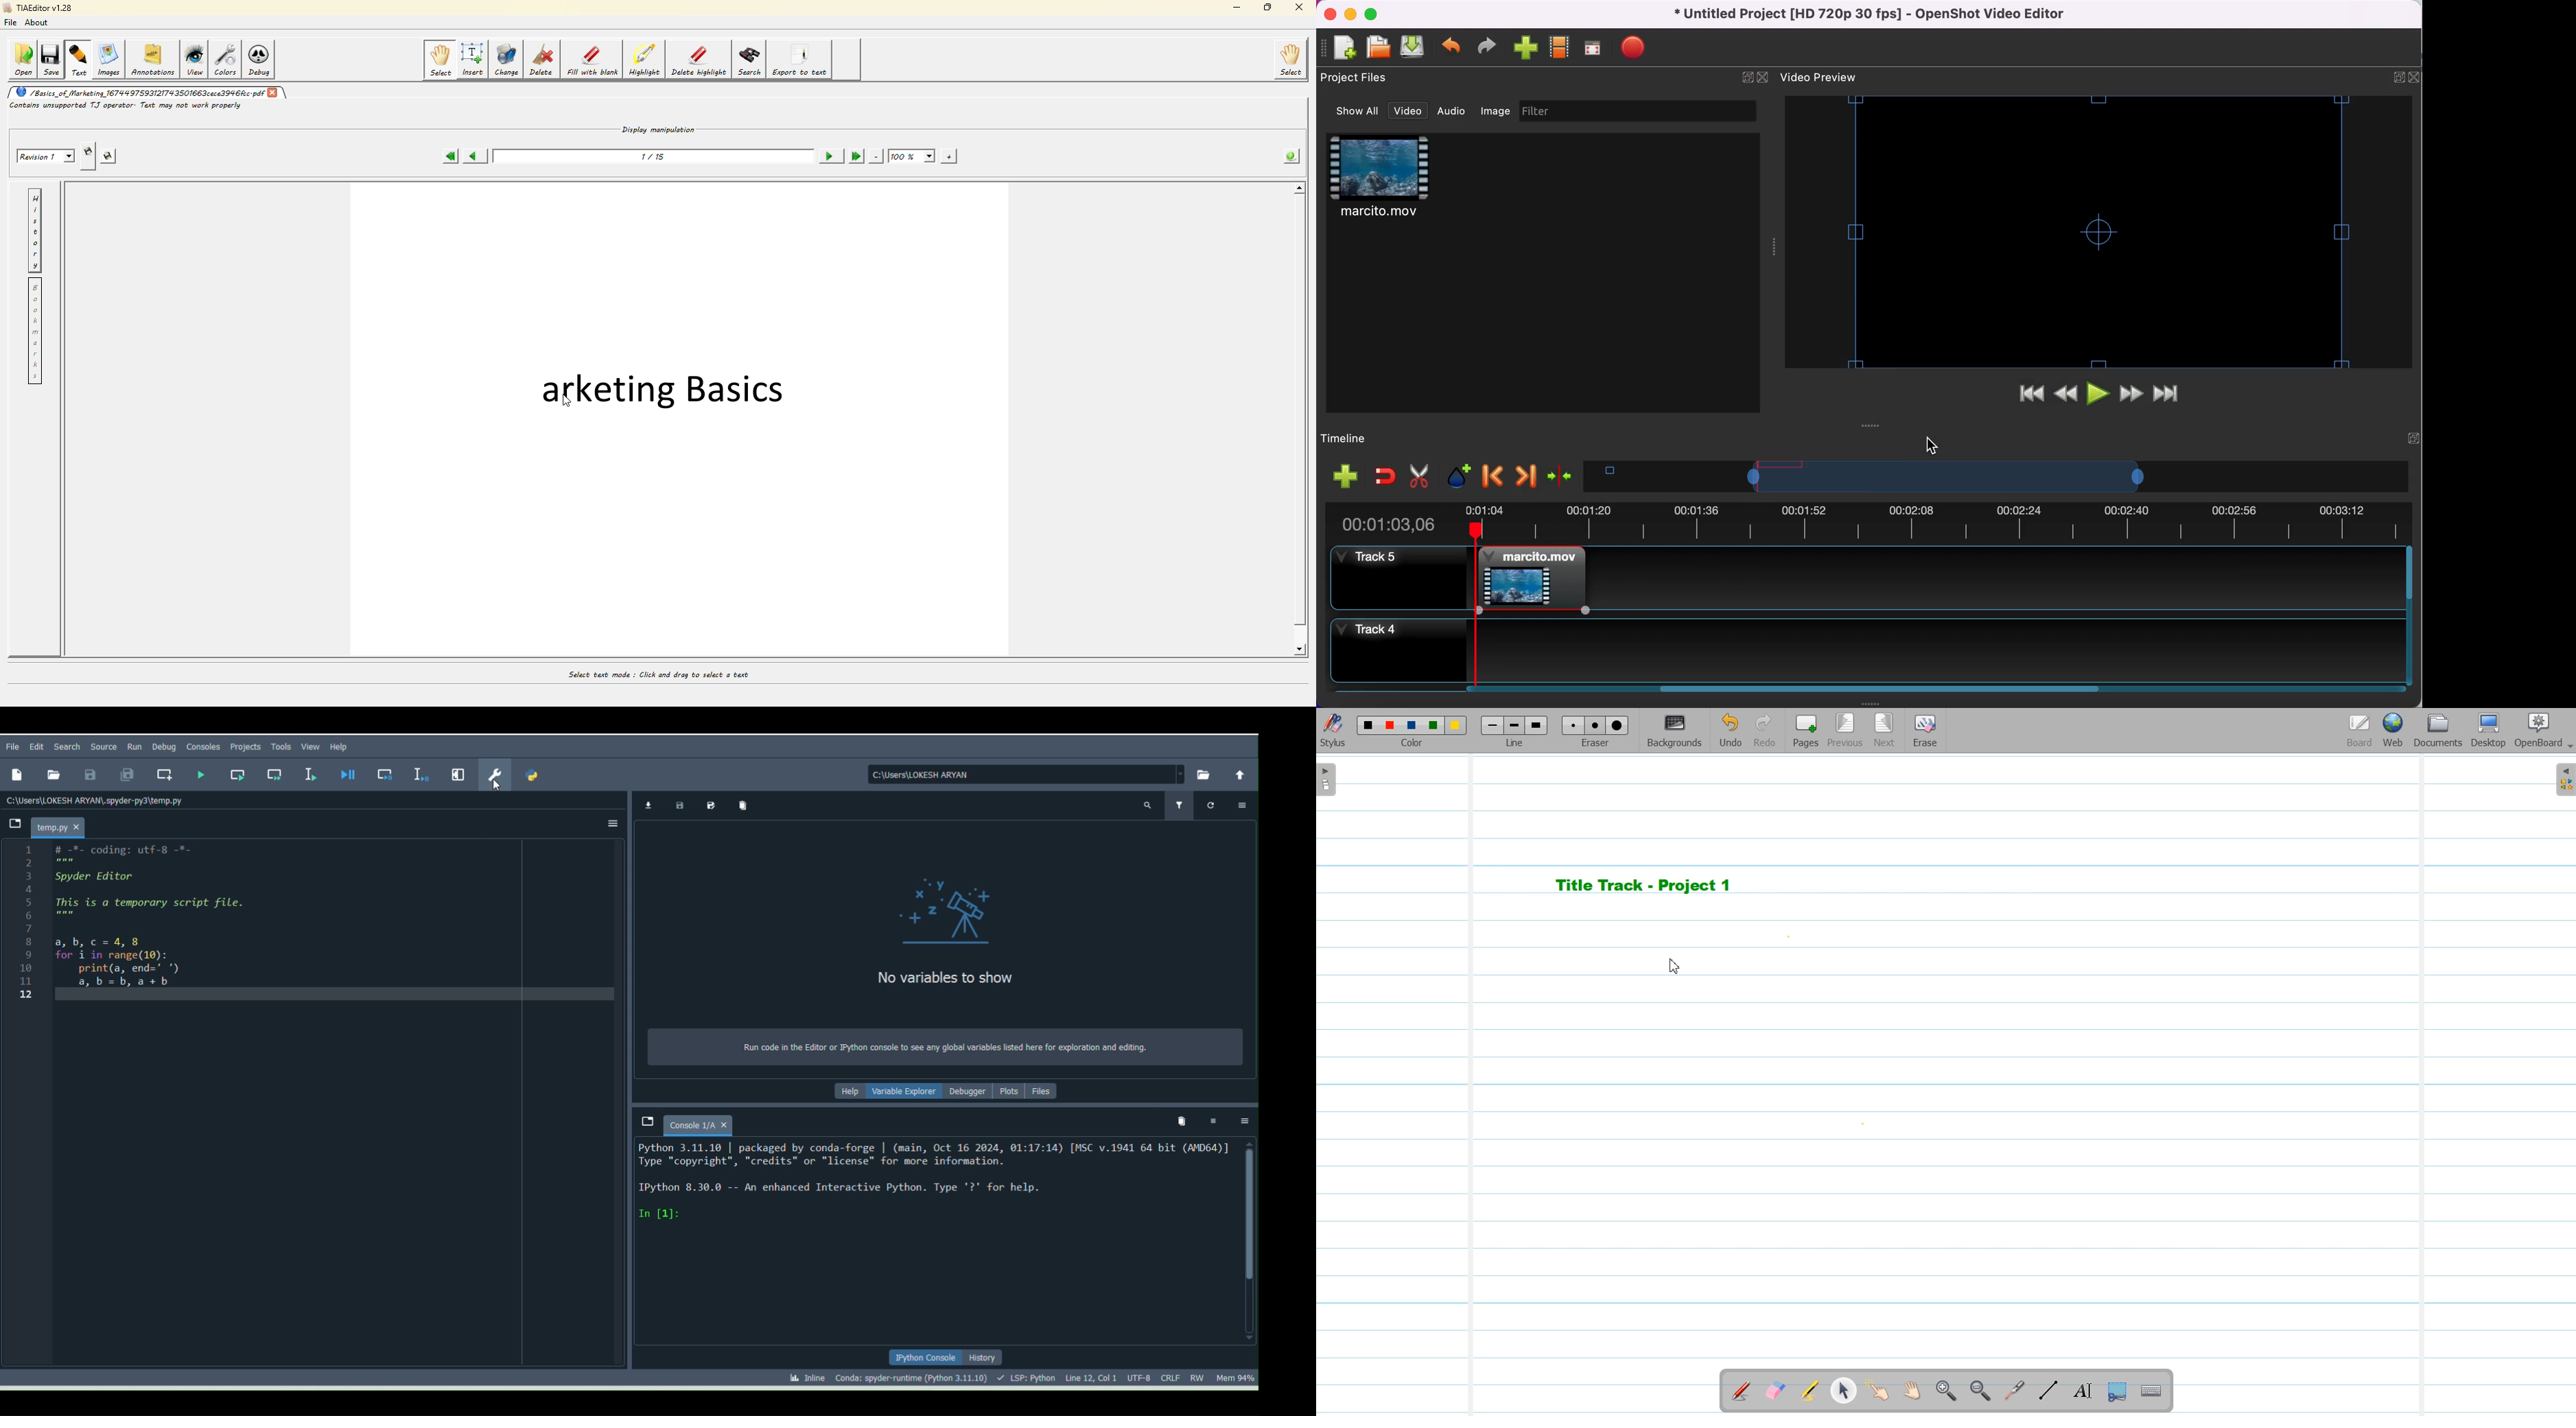  I want to click on Browse a working directory, so click(1203, 774).